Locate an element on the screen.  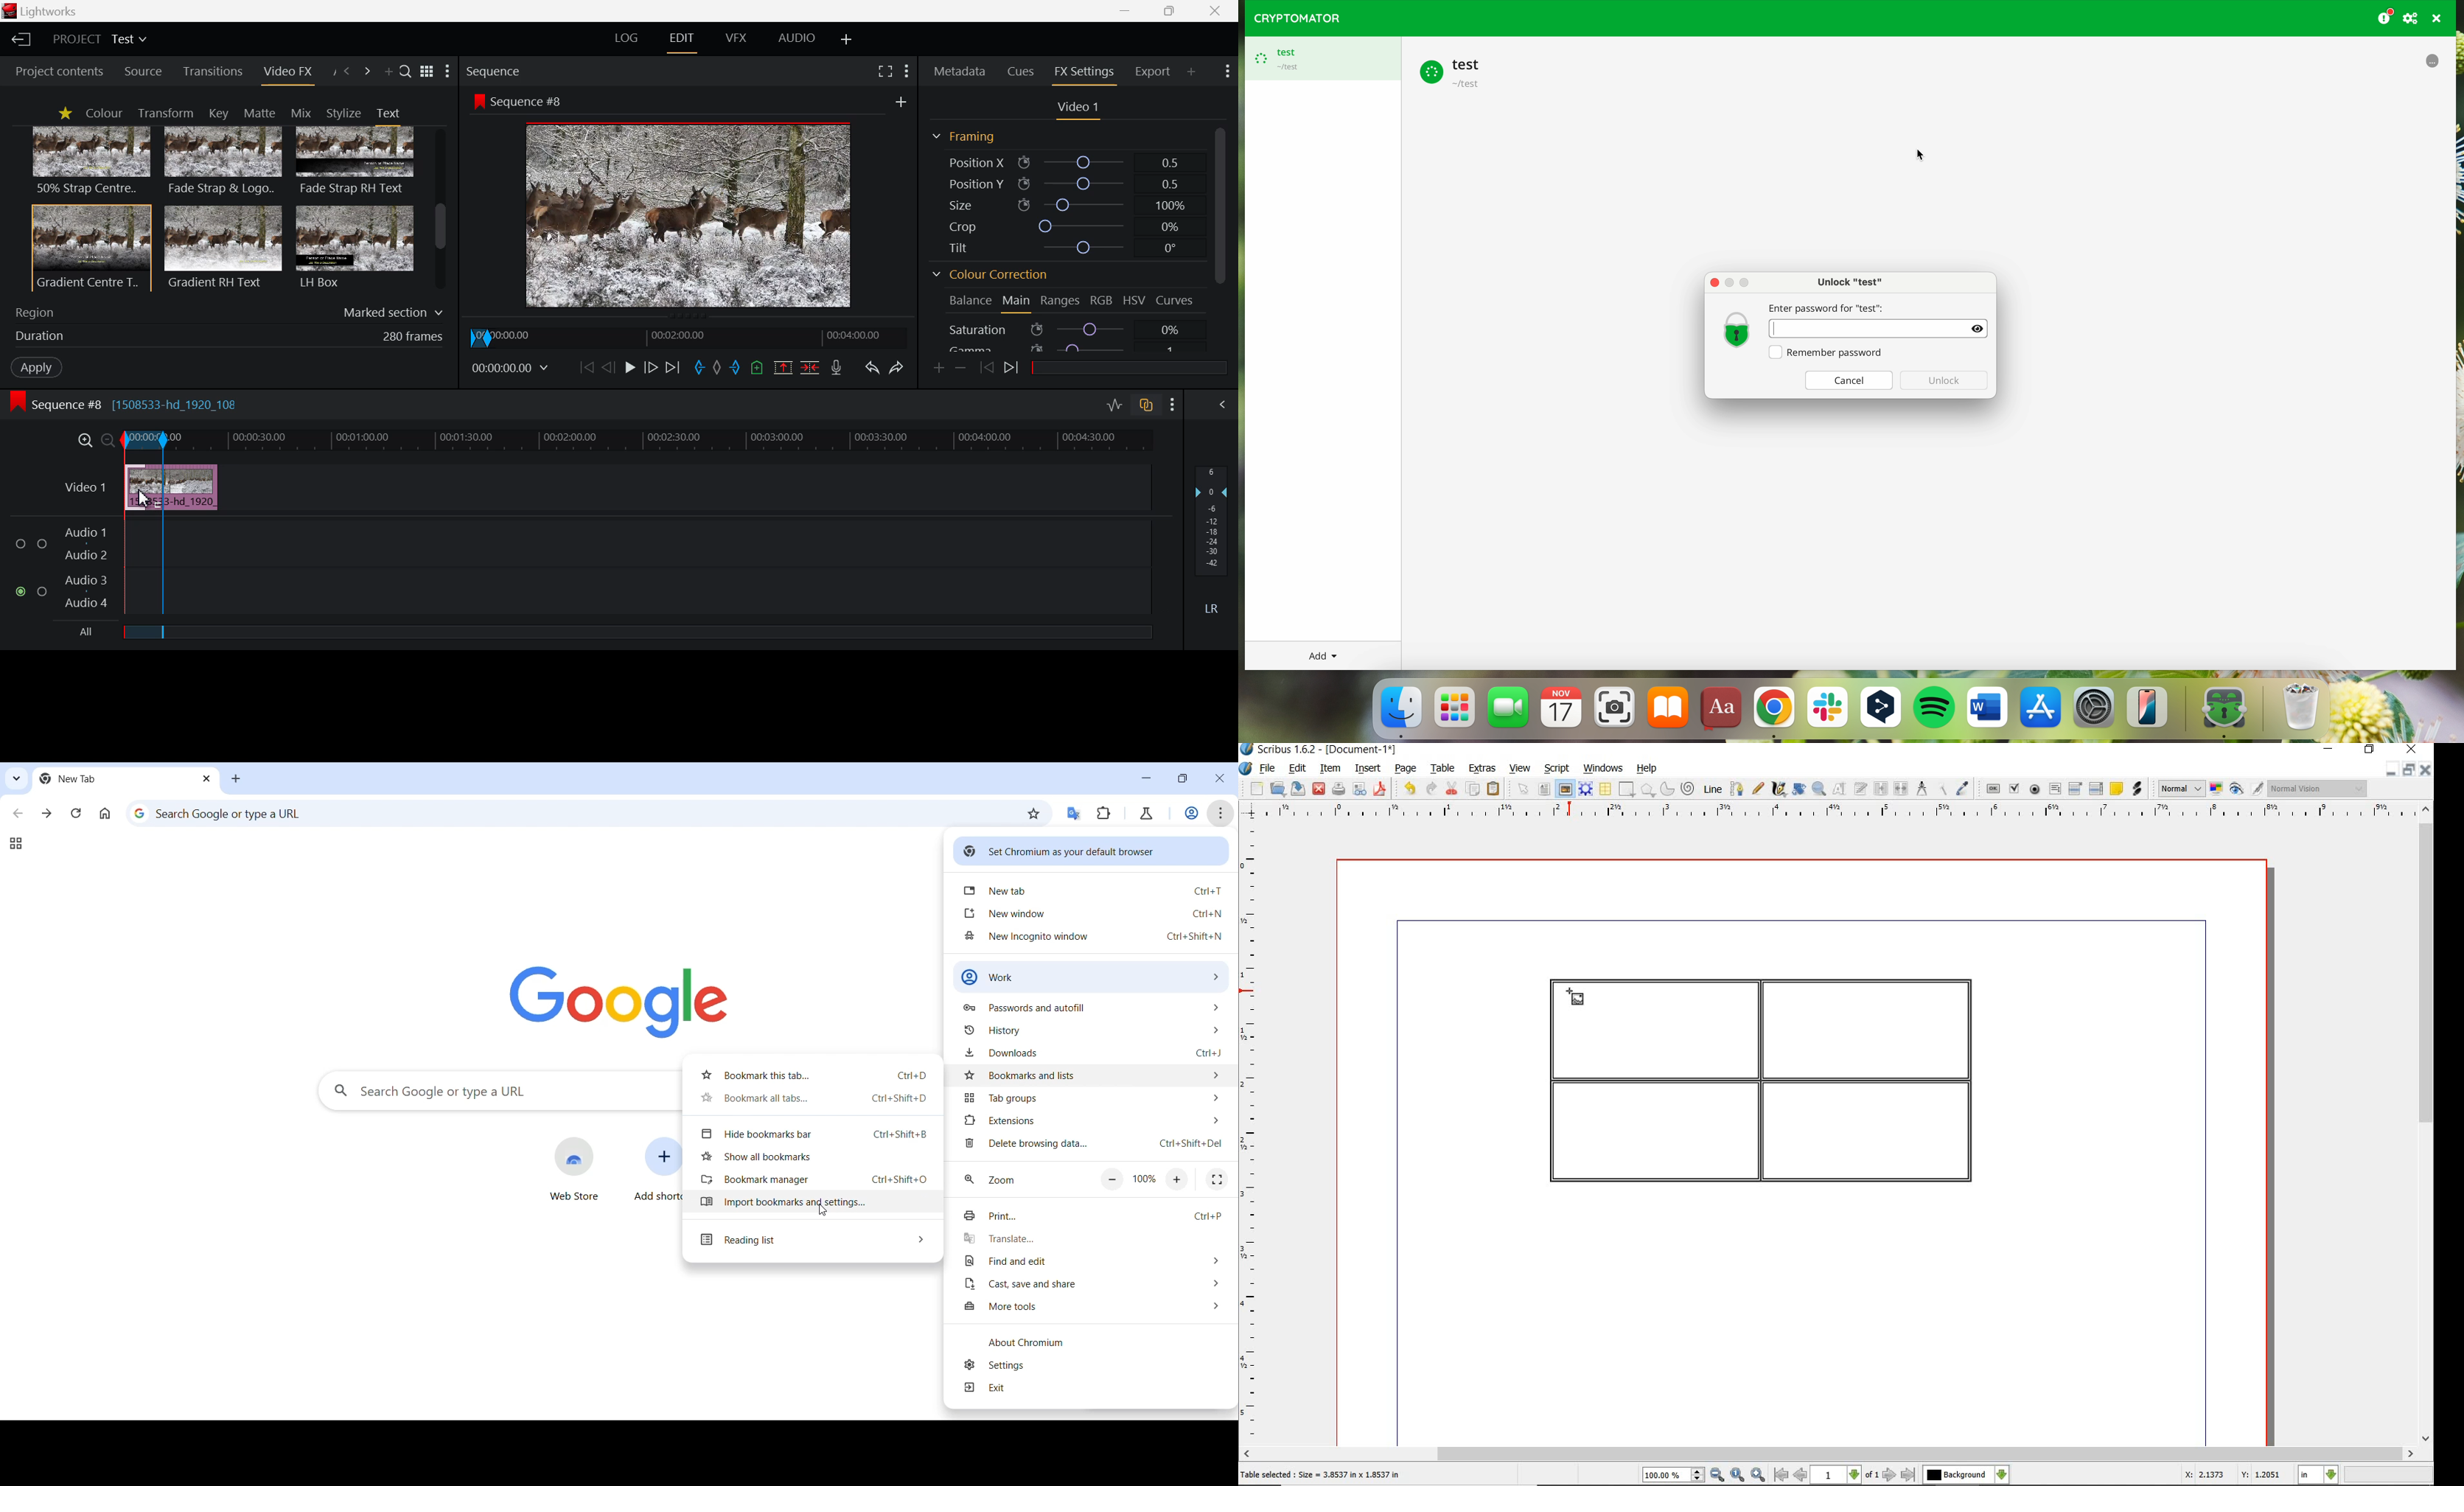
minimize is located at coordinates (2390, 770).